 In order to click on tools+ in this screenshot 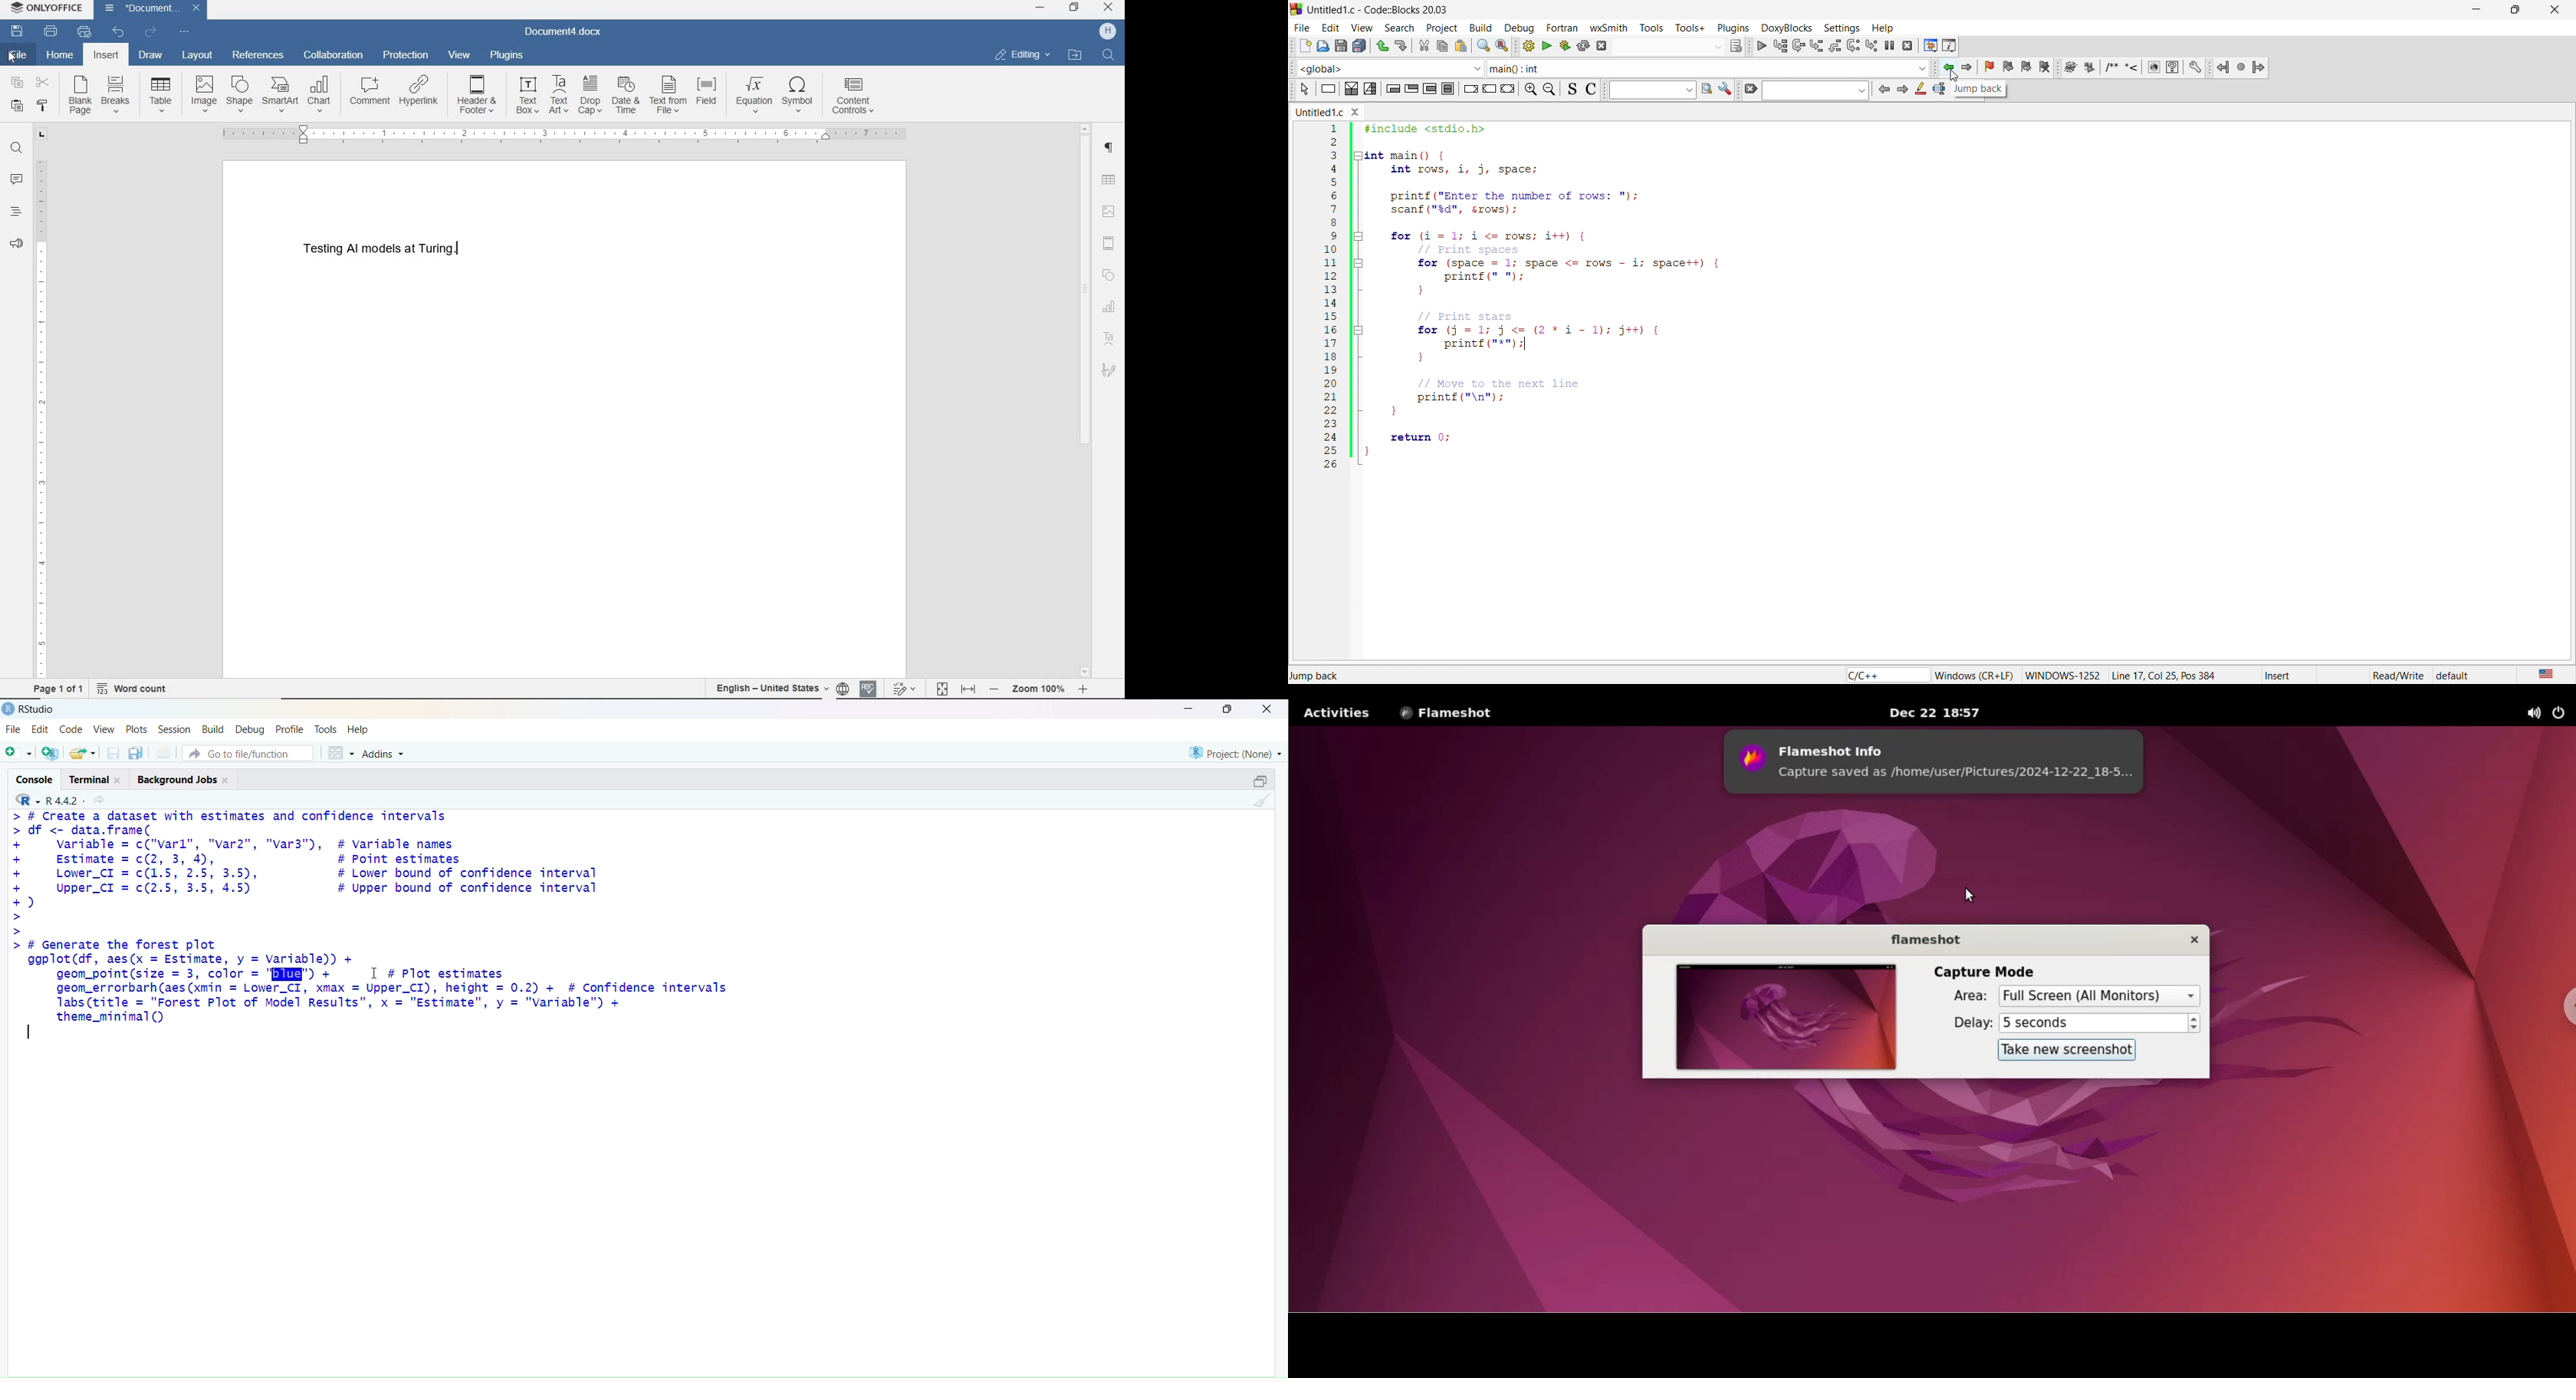, I will do `click(1688, 25)`.